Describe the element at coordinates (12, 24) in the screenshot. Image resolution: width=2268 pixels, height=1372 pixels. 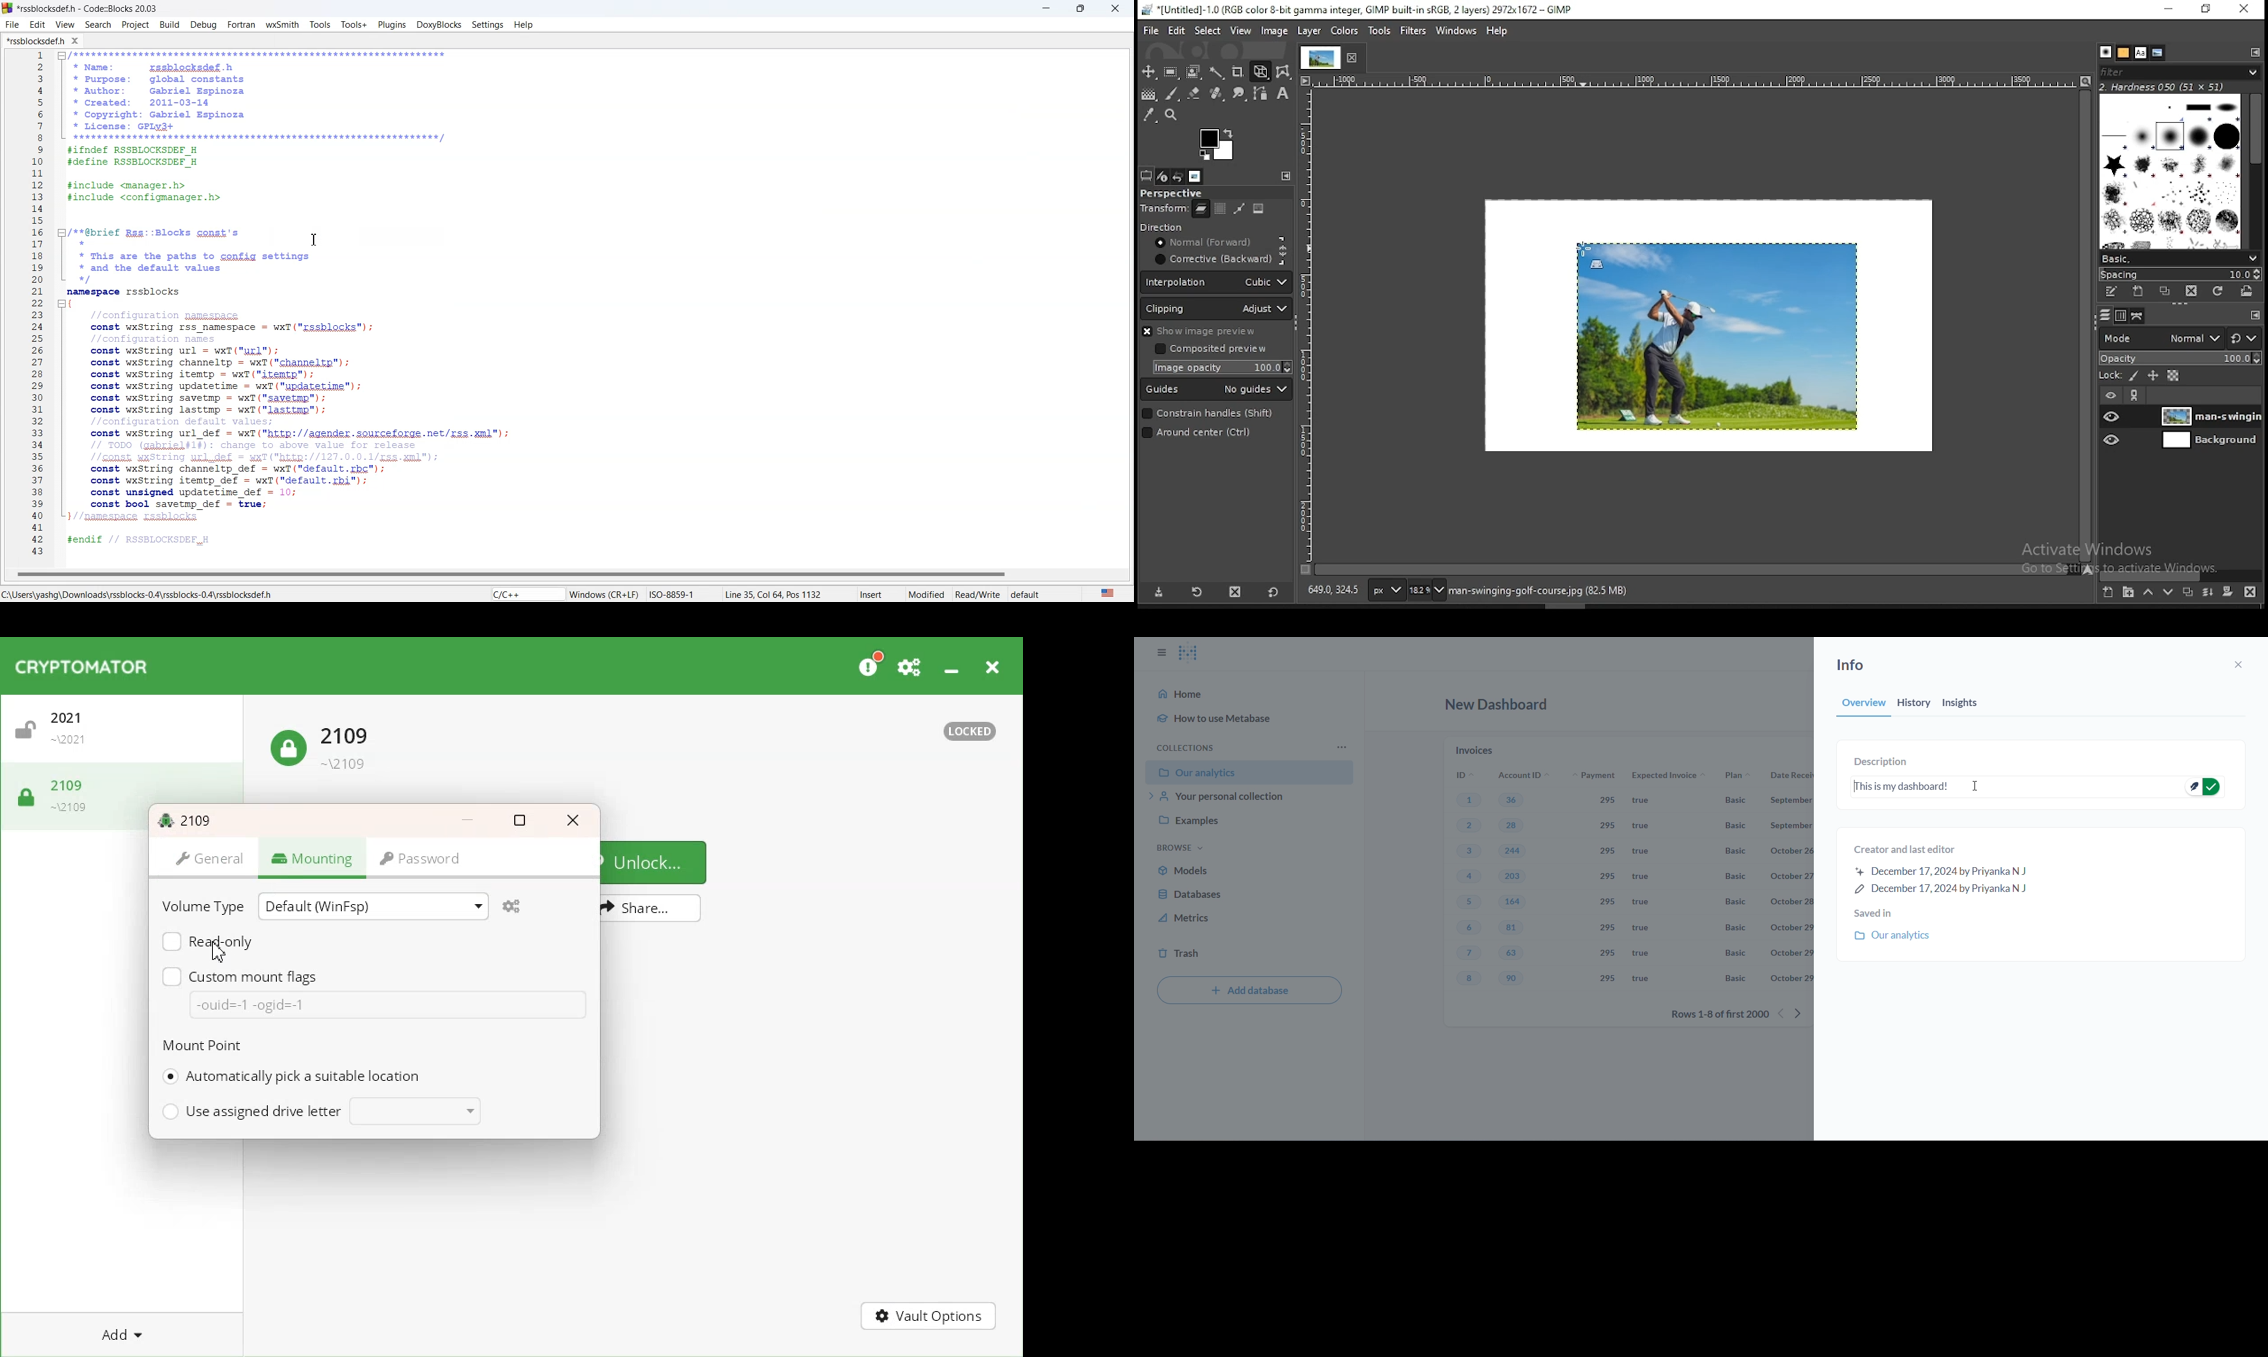
I see `File` at that location.